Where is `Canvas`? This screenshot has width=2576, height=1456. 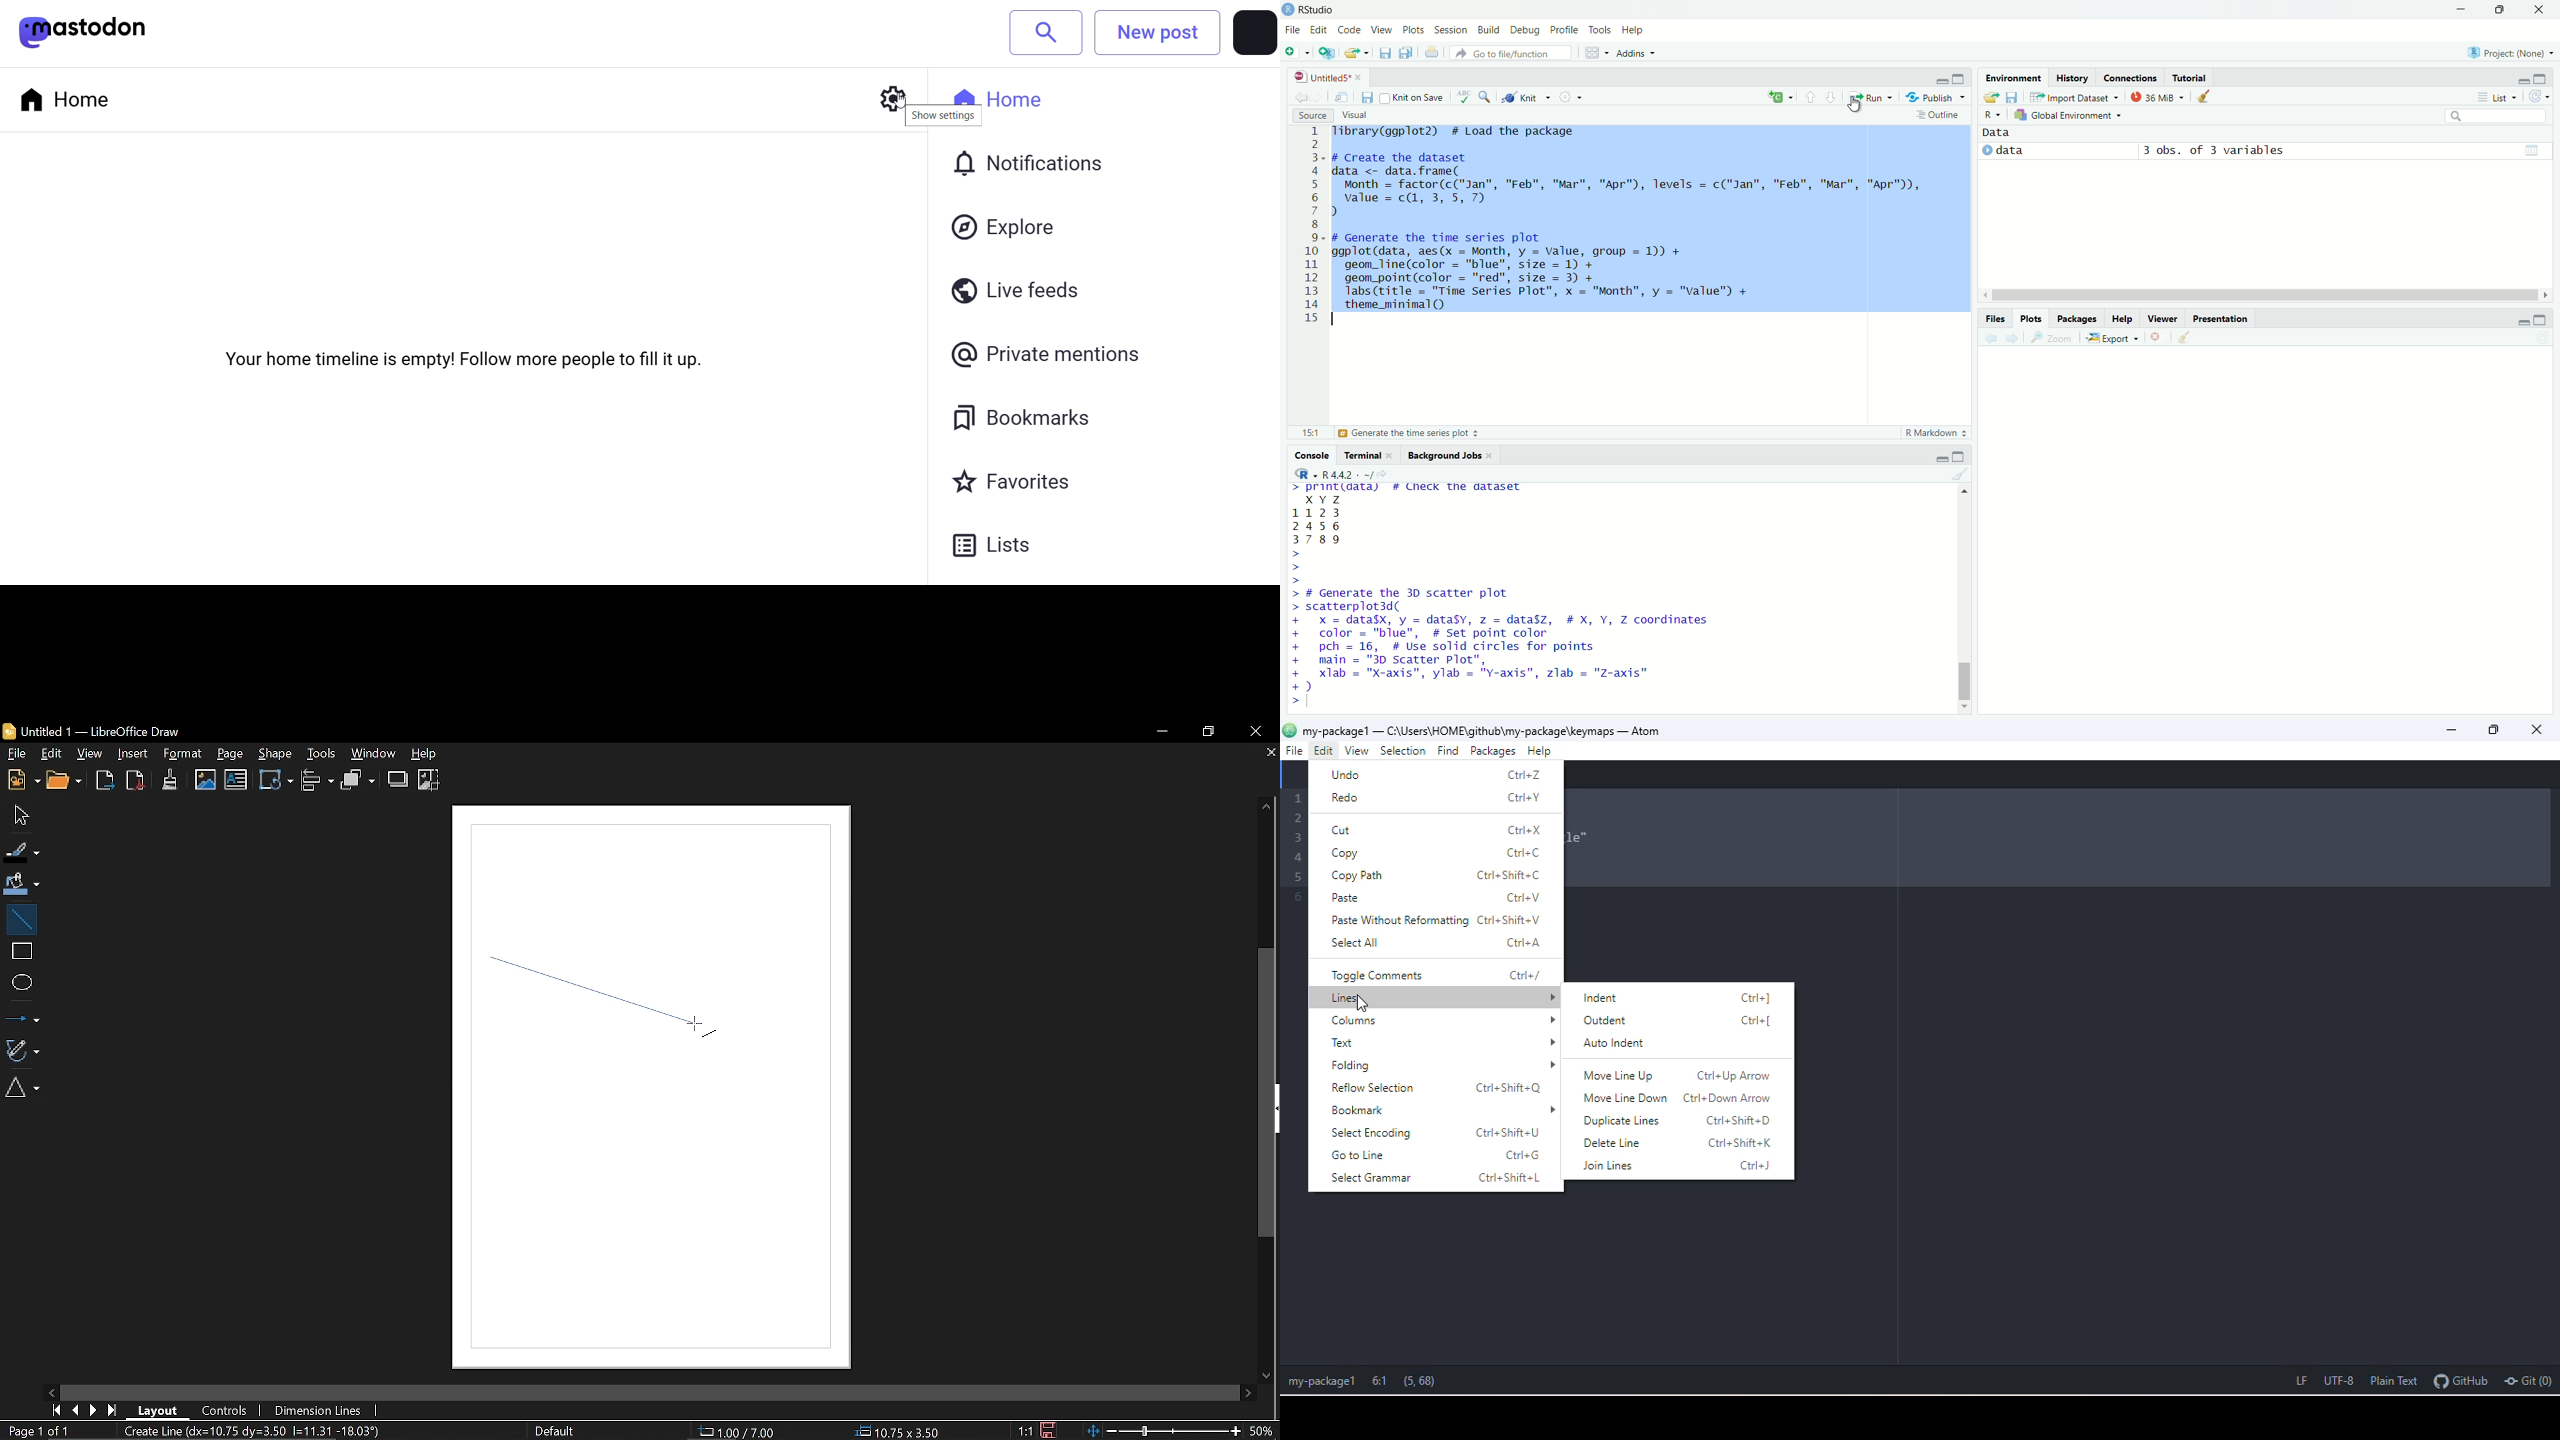 Canvas is located at coordinates (655, 1092).